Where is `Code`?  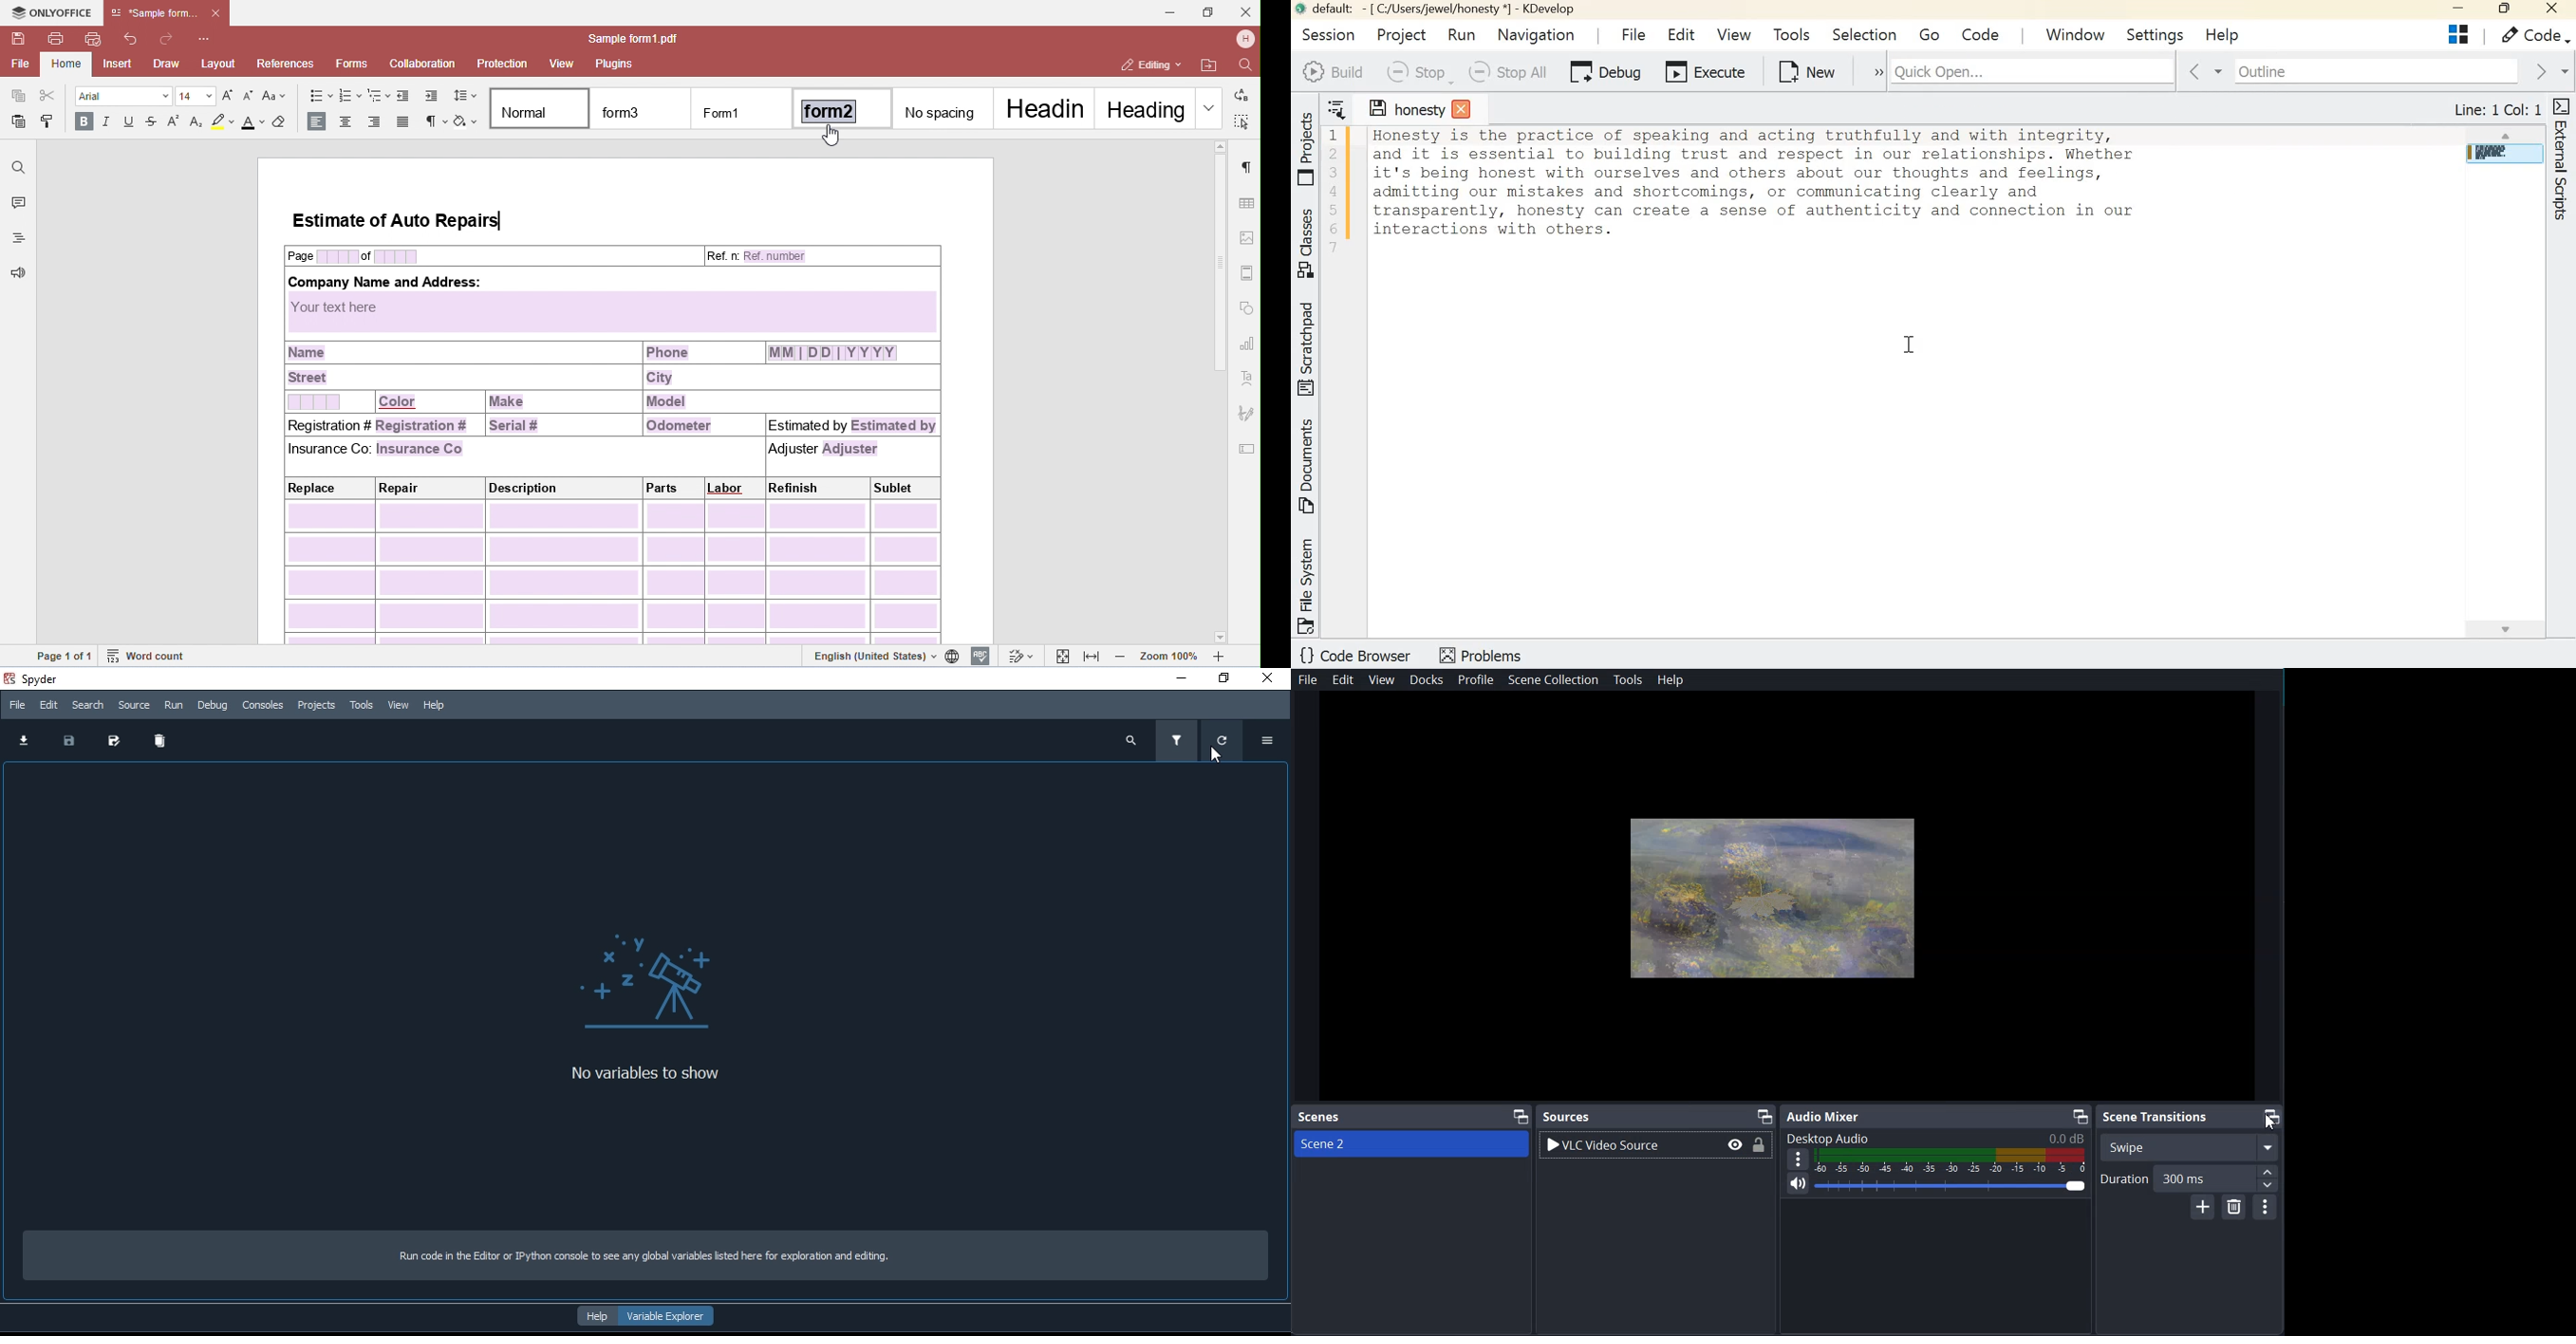
Code is located at coordinates (1984, 33).